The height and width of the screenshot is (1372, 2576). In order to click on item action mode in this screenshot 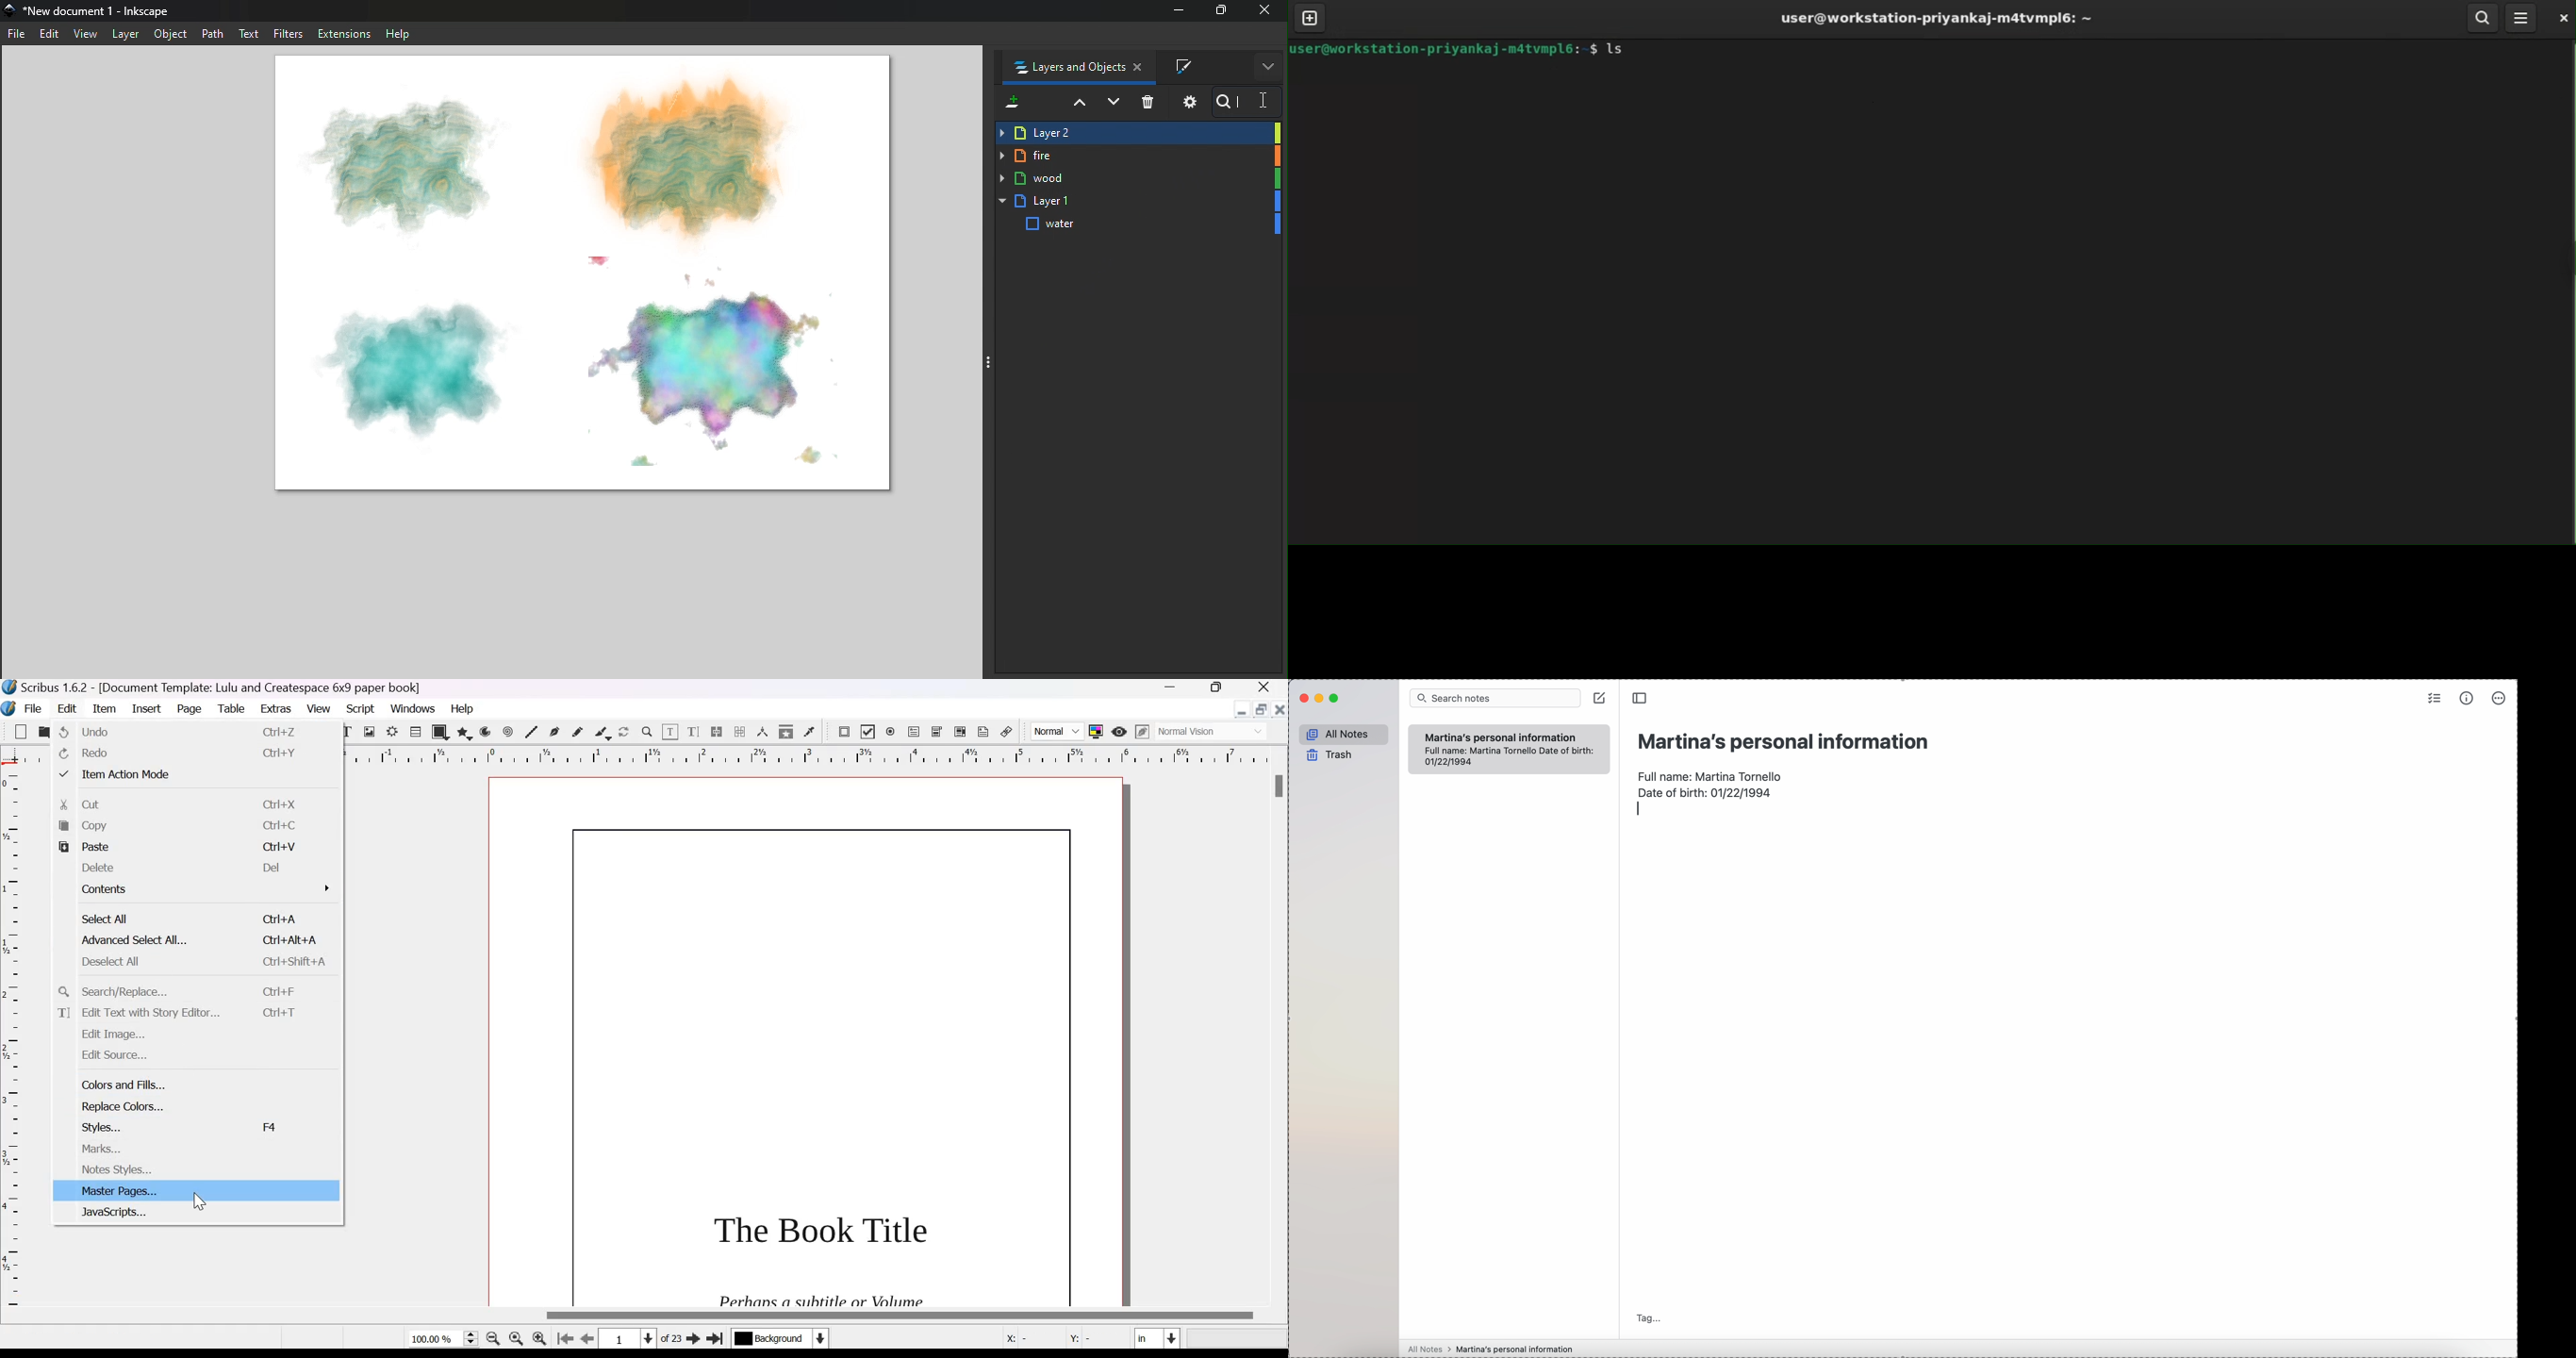, I will do `click(129, 777)`.